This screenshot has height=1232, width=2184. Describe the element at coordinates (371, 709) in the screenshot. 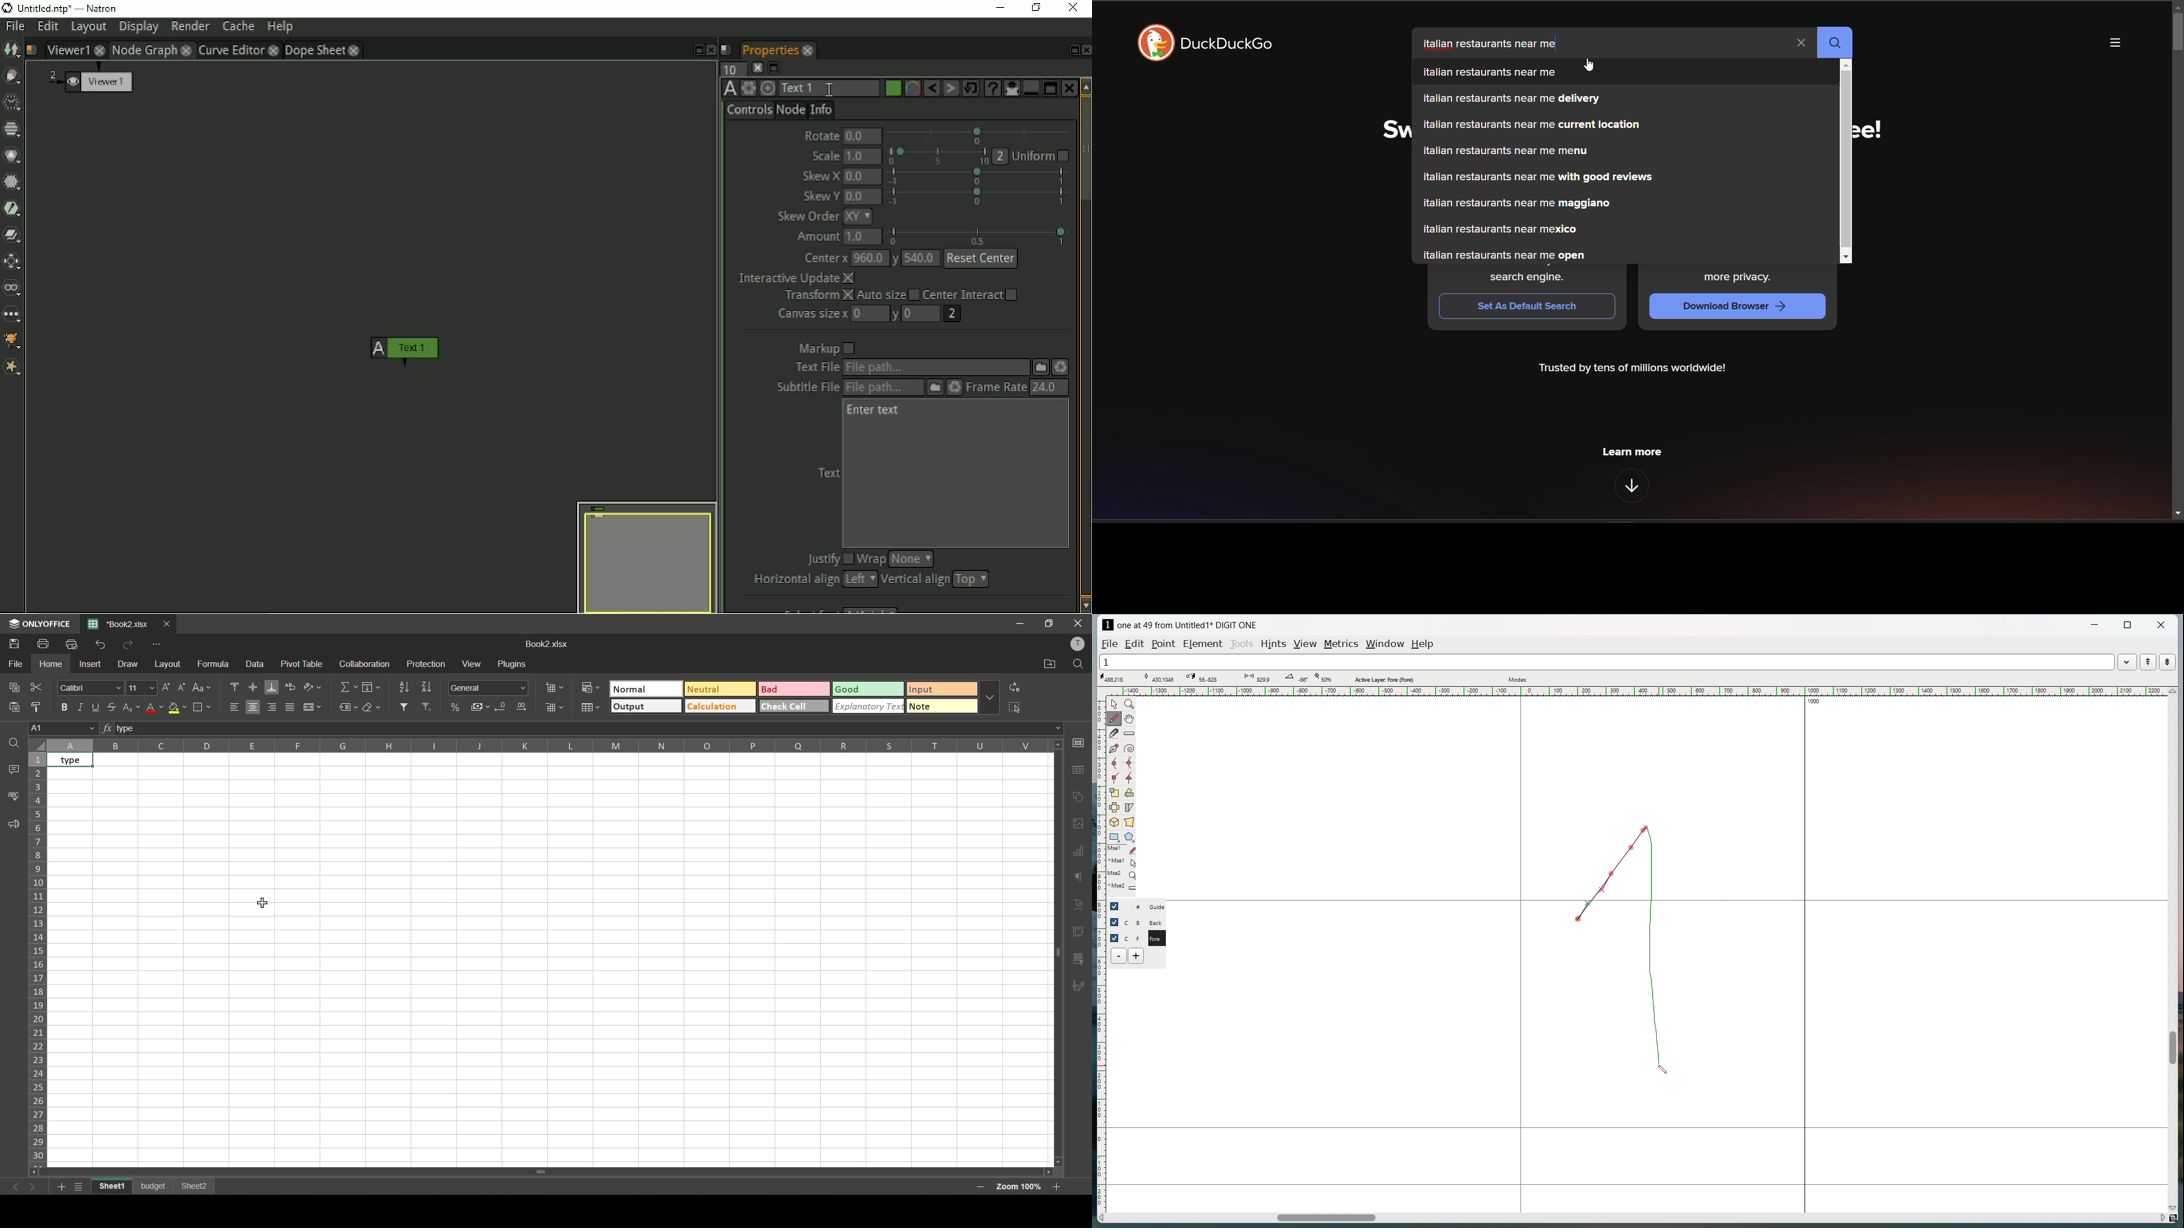

I see `clear` at that location.